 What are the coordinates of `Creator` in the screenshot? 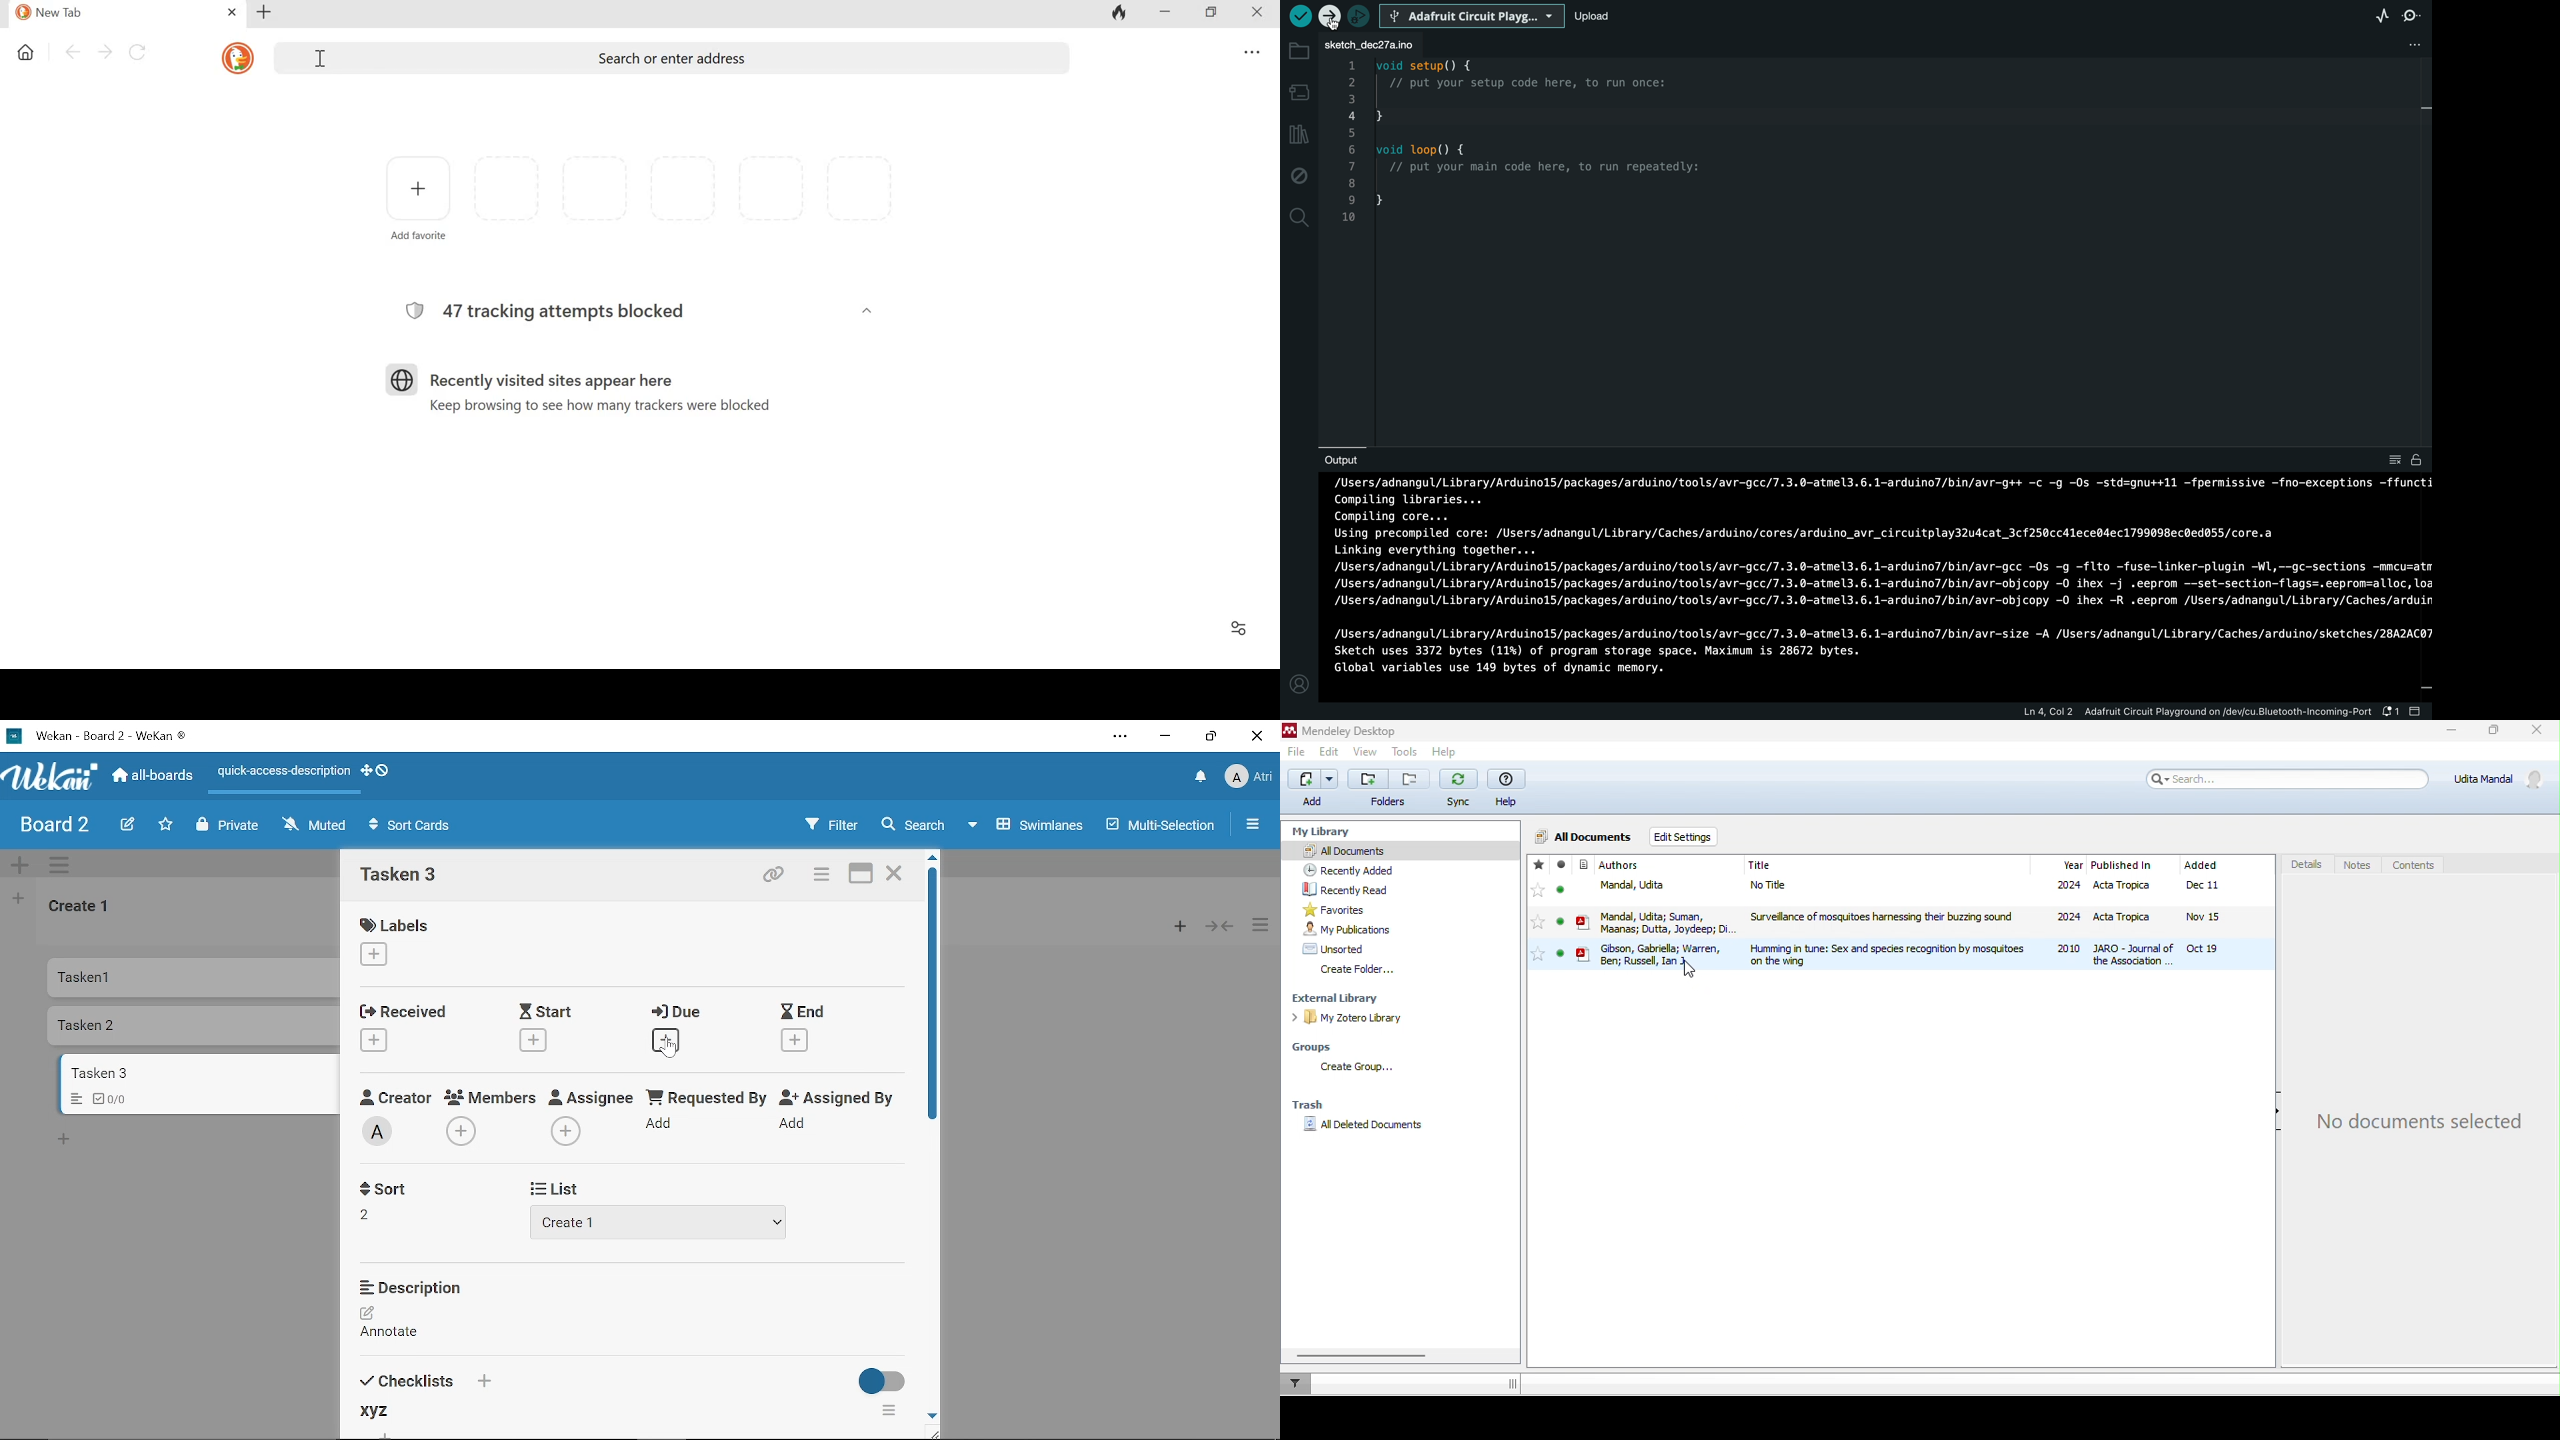 It's located at (395, 1096).